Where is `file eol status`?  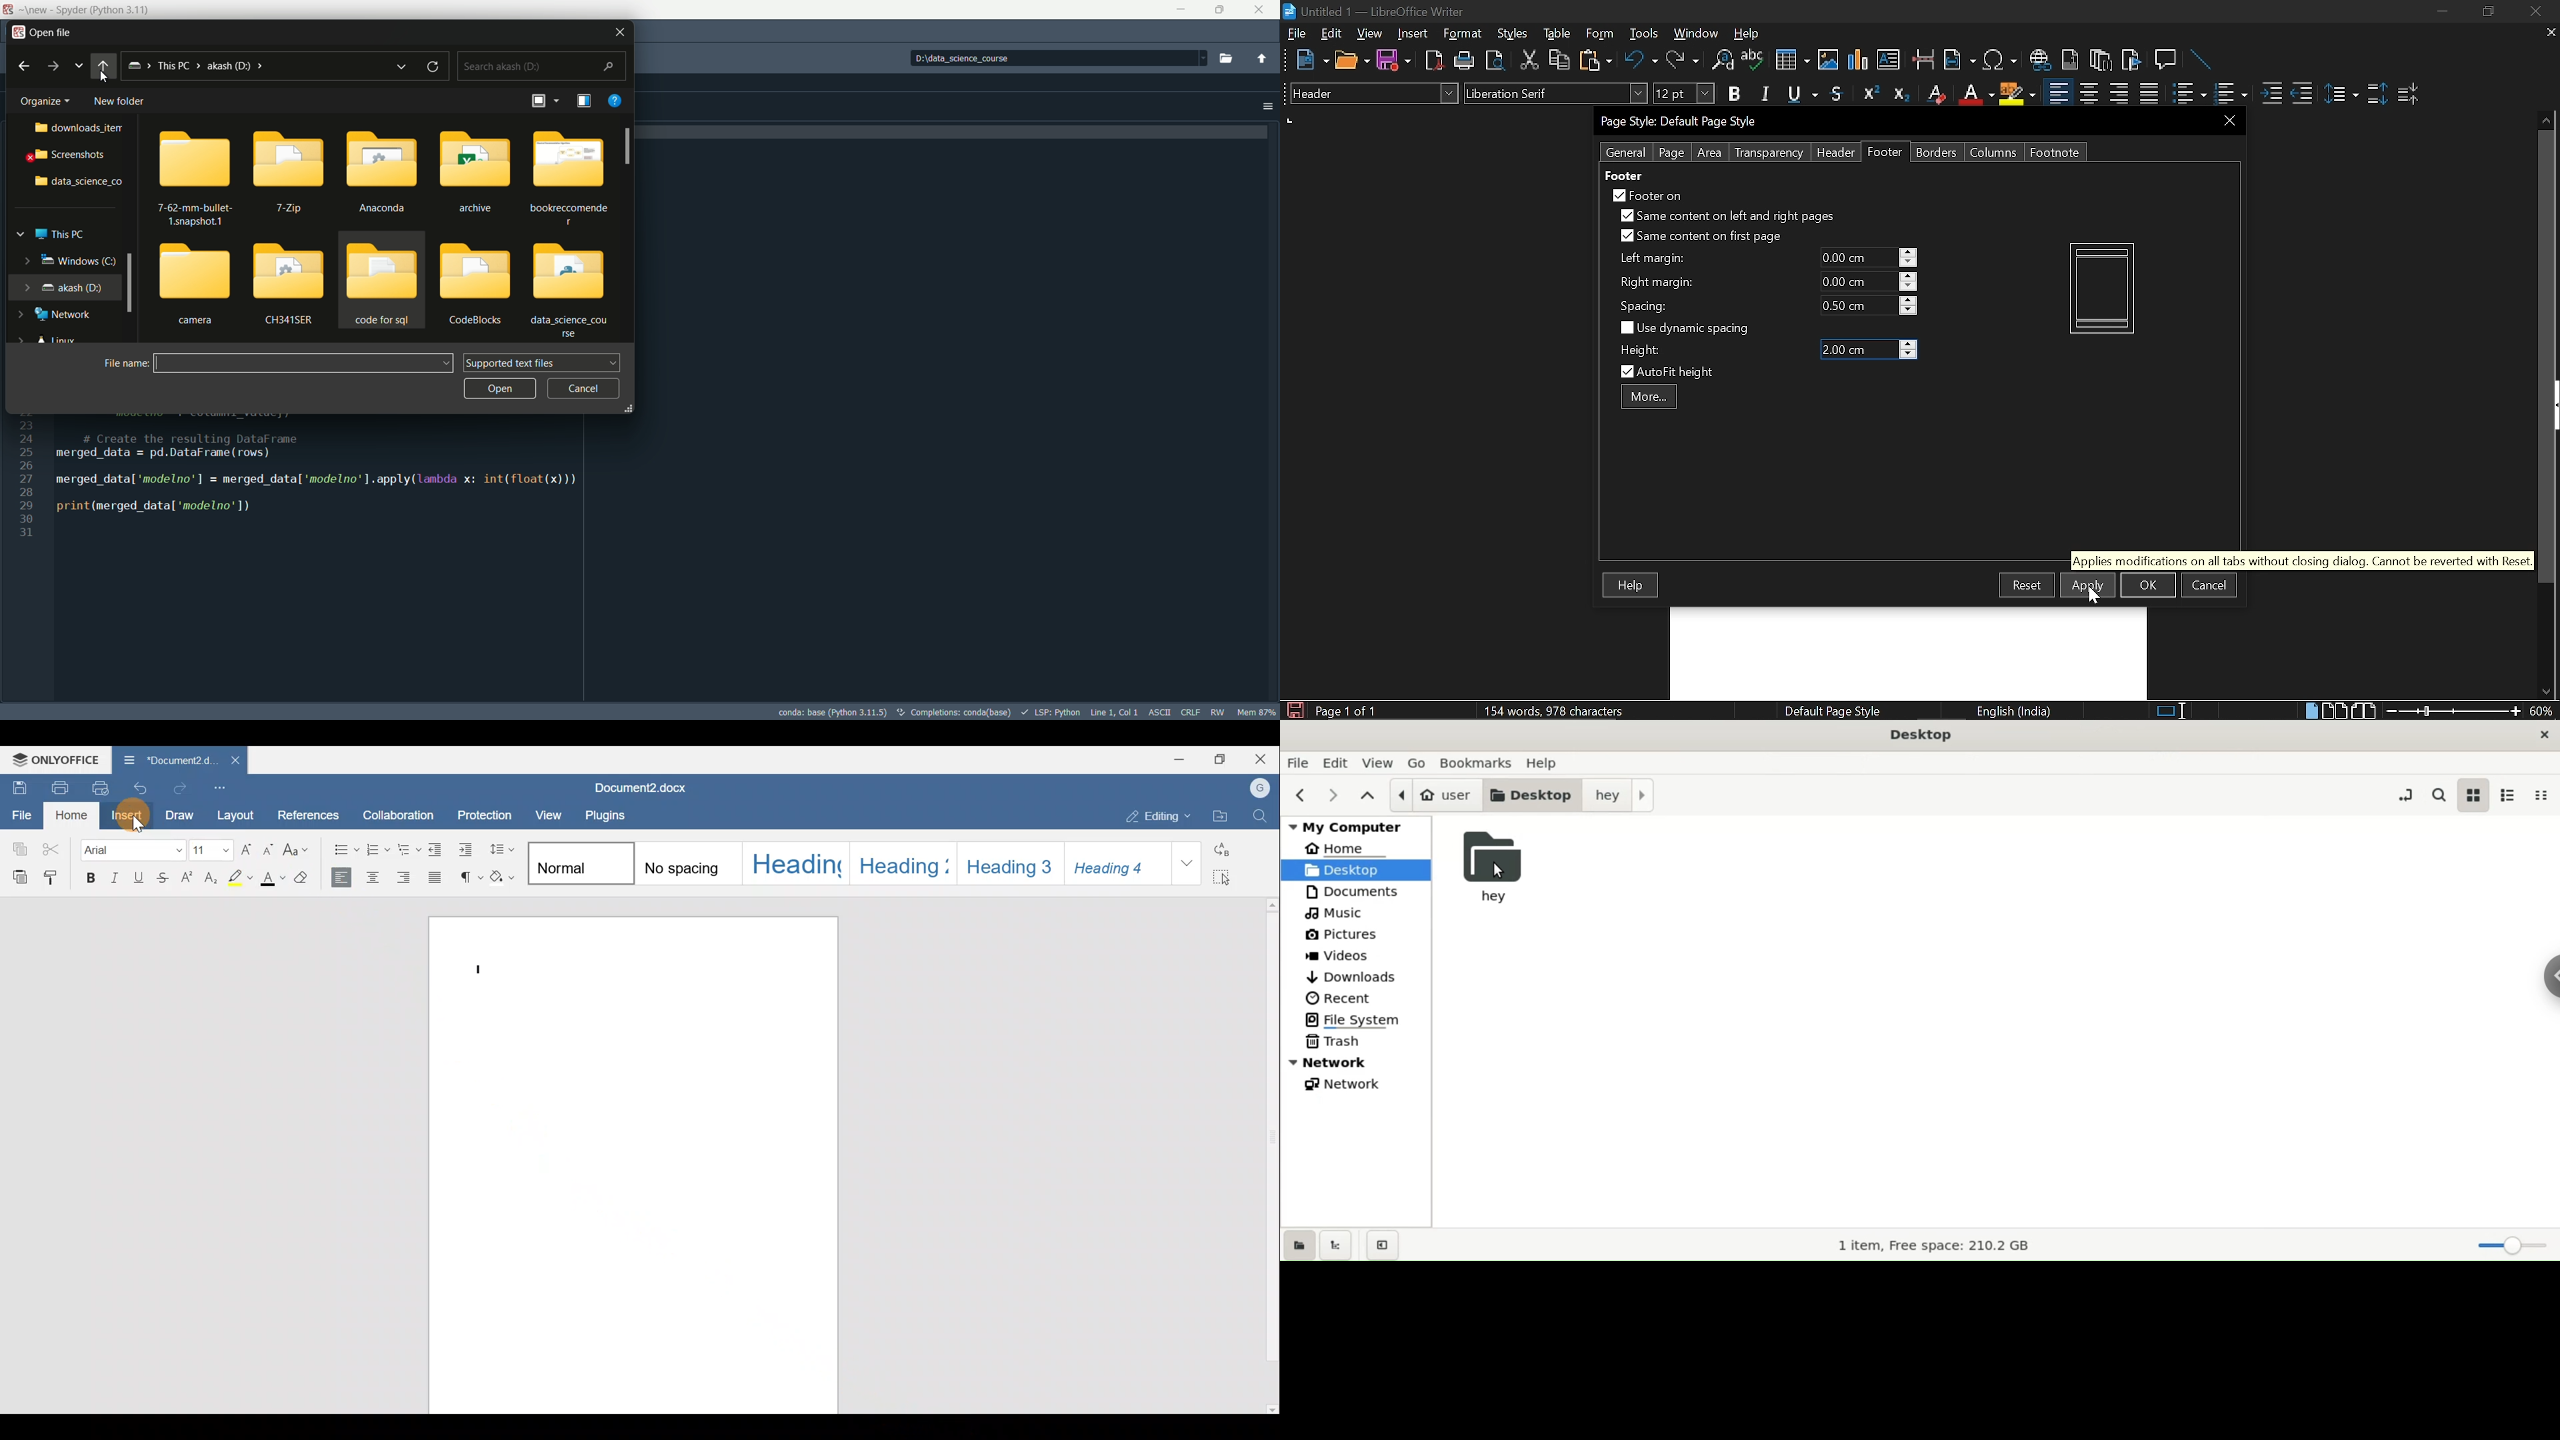
file eol status is located at coordinates (1190, 712).